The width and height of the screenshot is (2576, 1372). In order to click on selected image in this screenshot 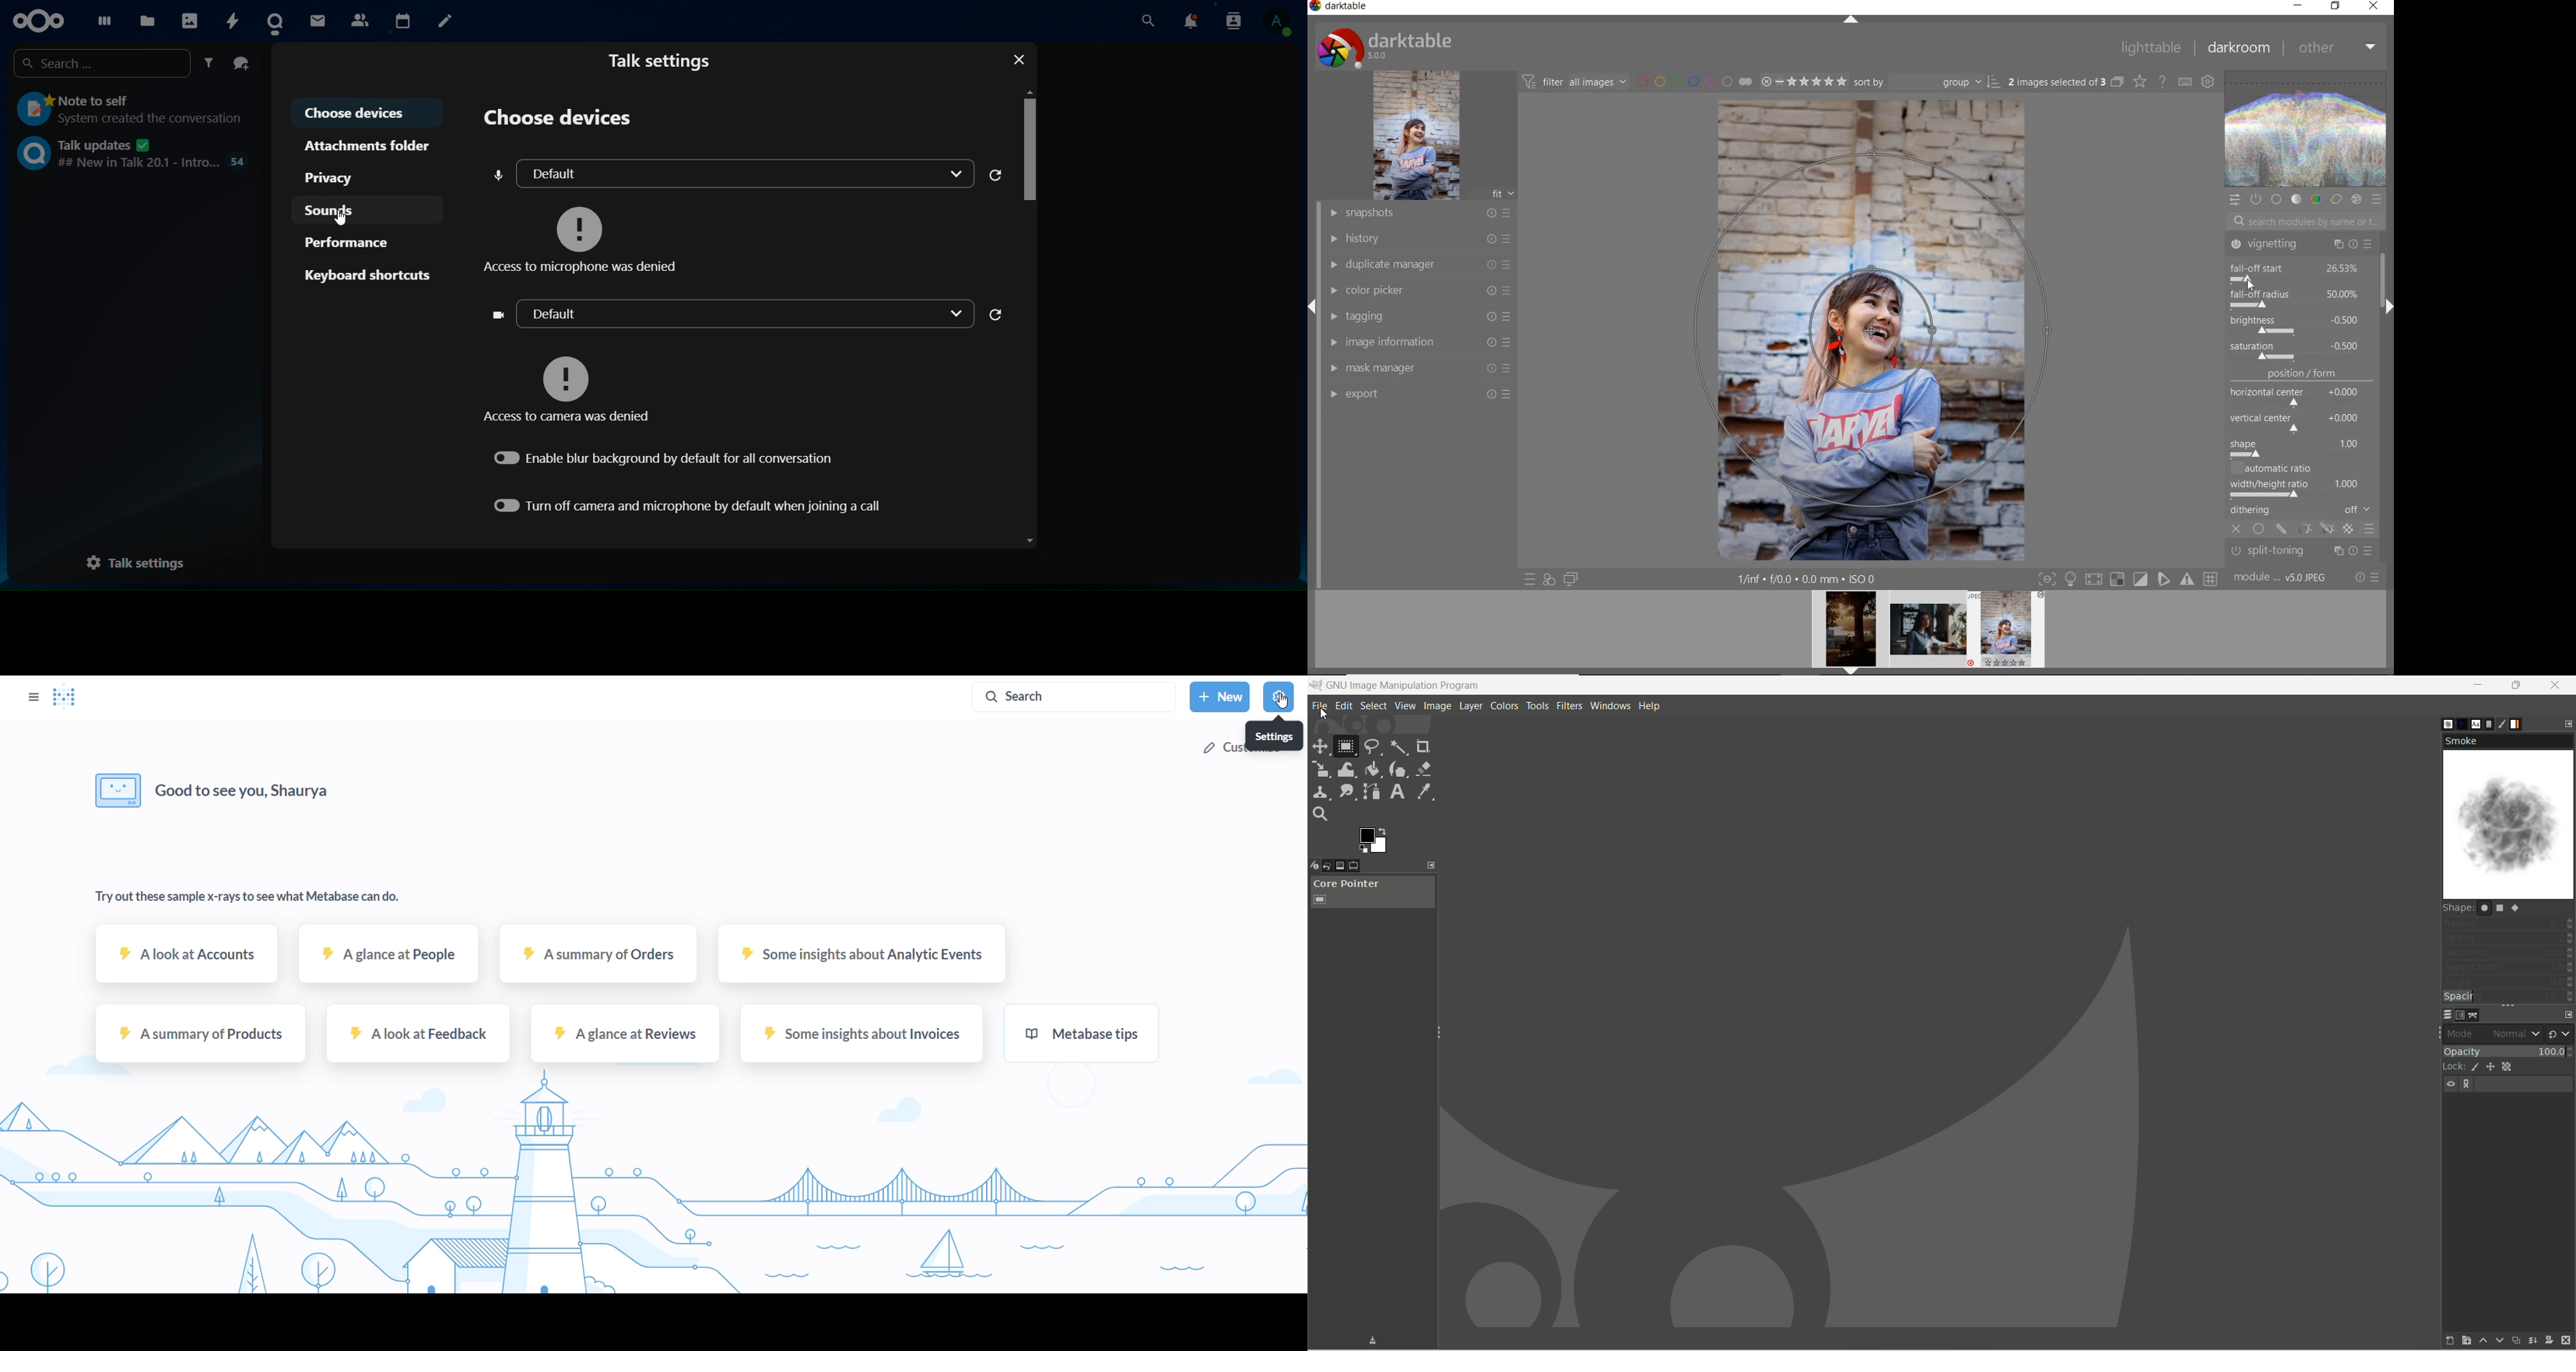, I will do `click(1872, 328)`.